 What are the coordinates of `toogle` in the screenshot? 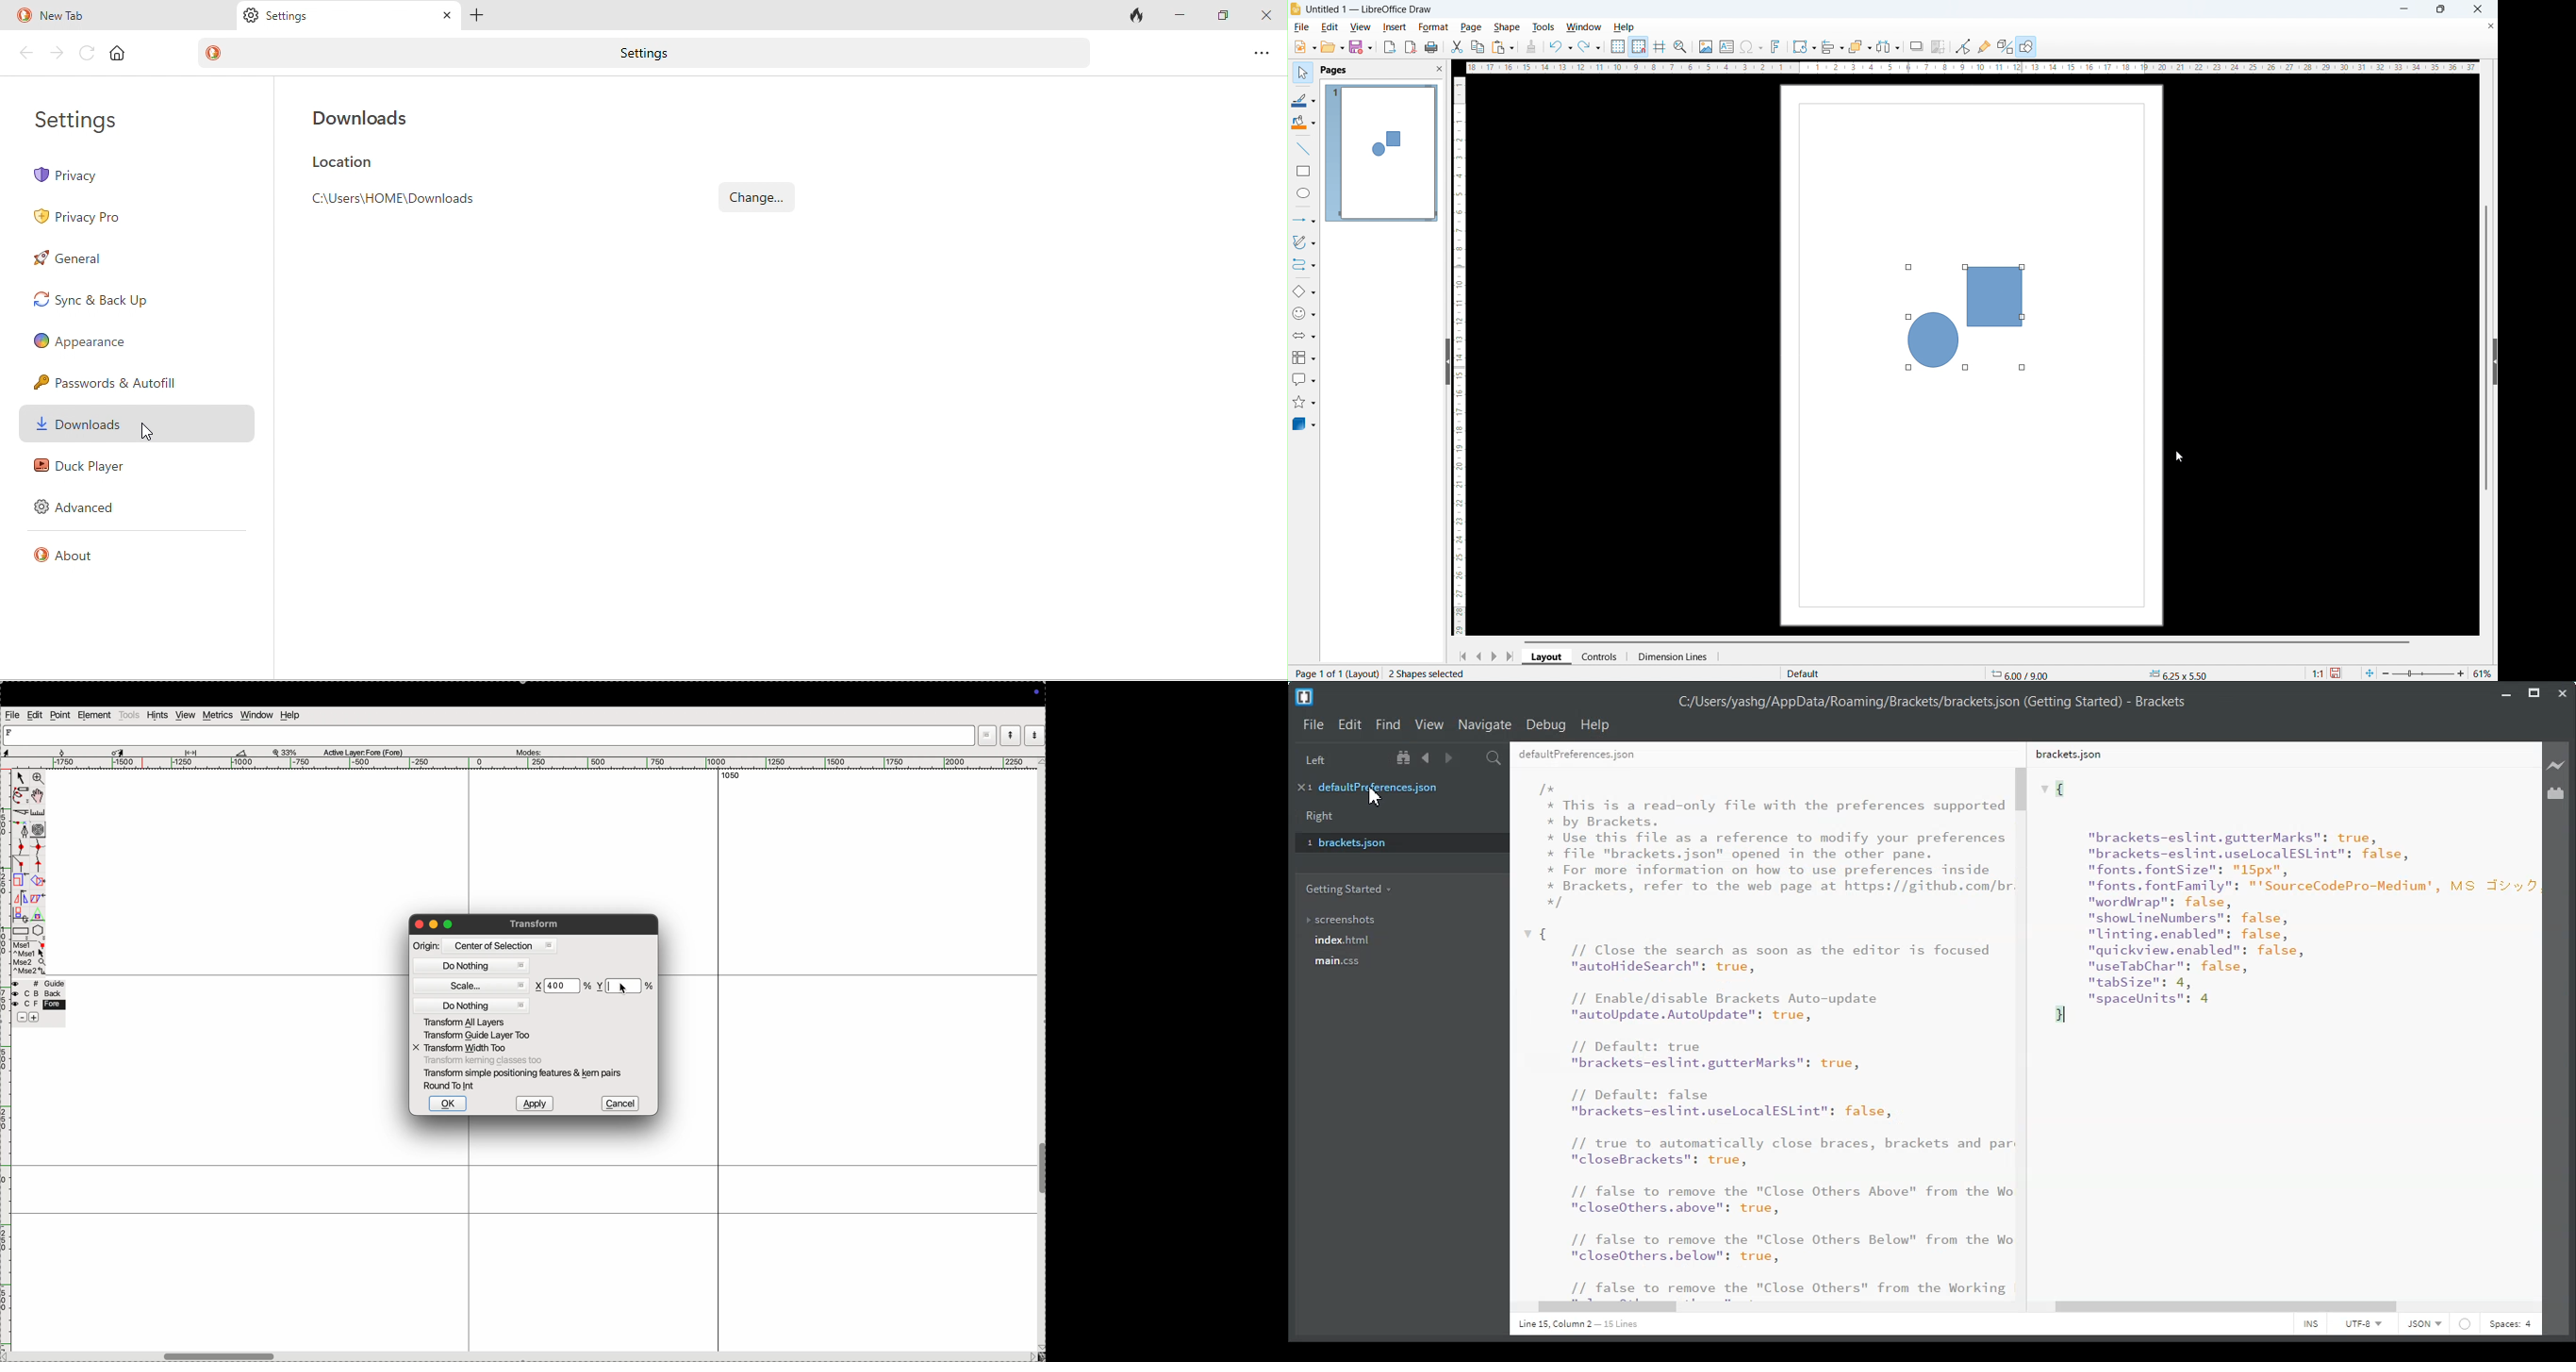 It's located at (237, 1355).